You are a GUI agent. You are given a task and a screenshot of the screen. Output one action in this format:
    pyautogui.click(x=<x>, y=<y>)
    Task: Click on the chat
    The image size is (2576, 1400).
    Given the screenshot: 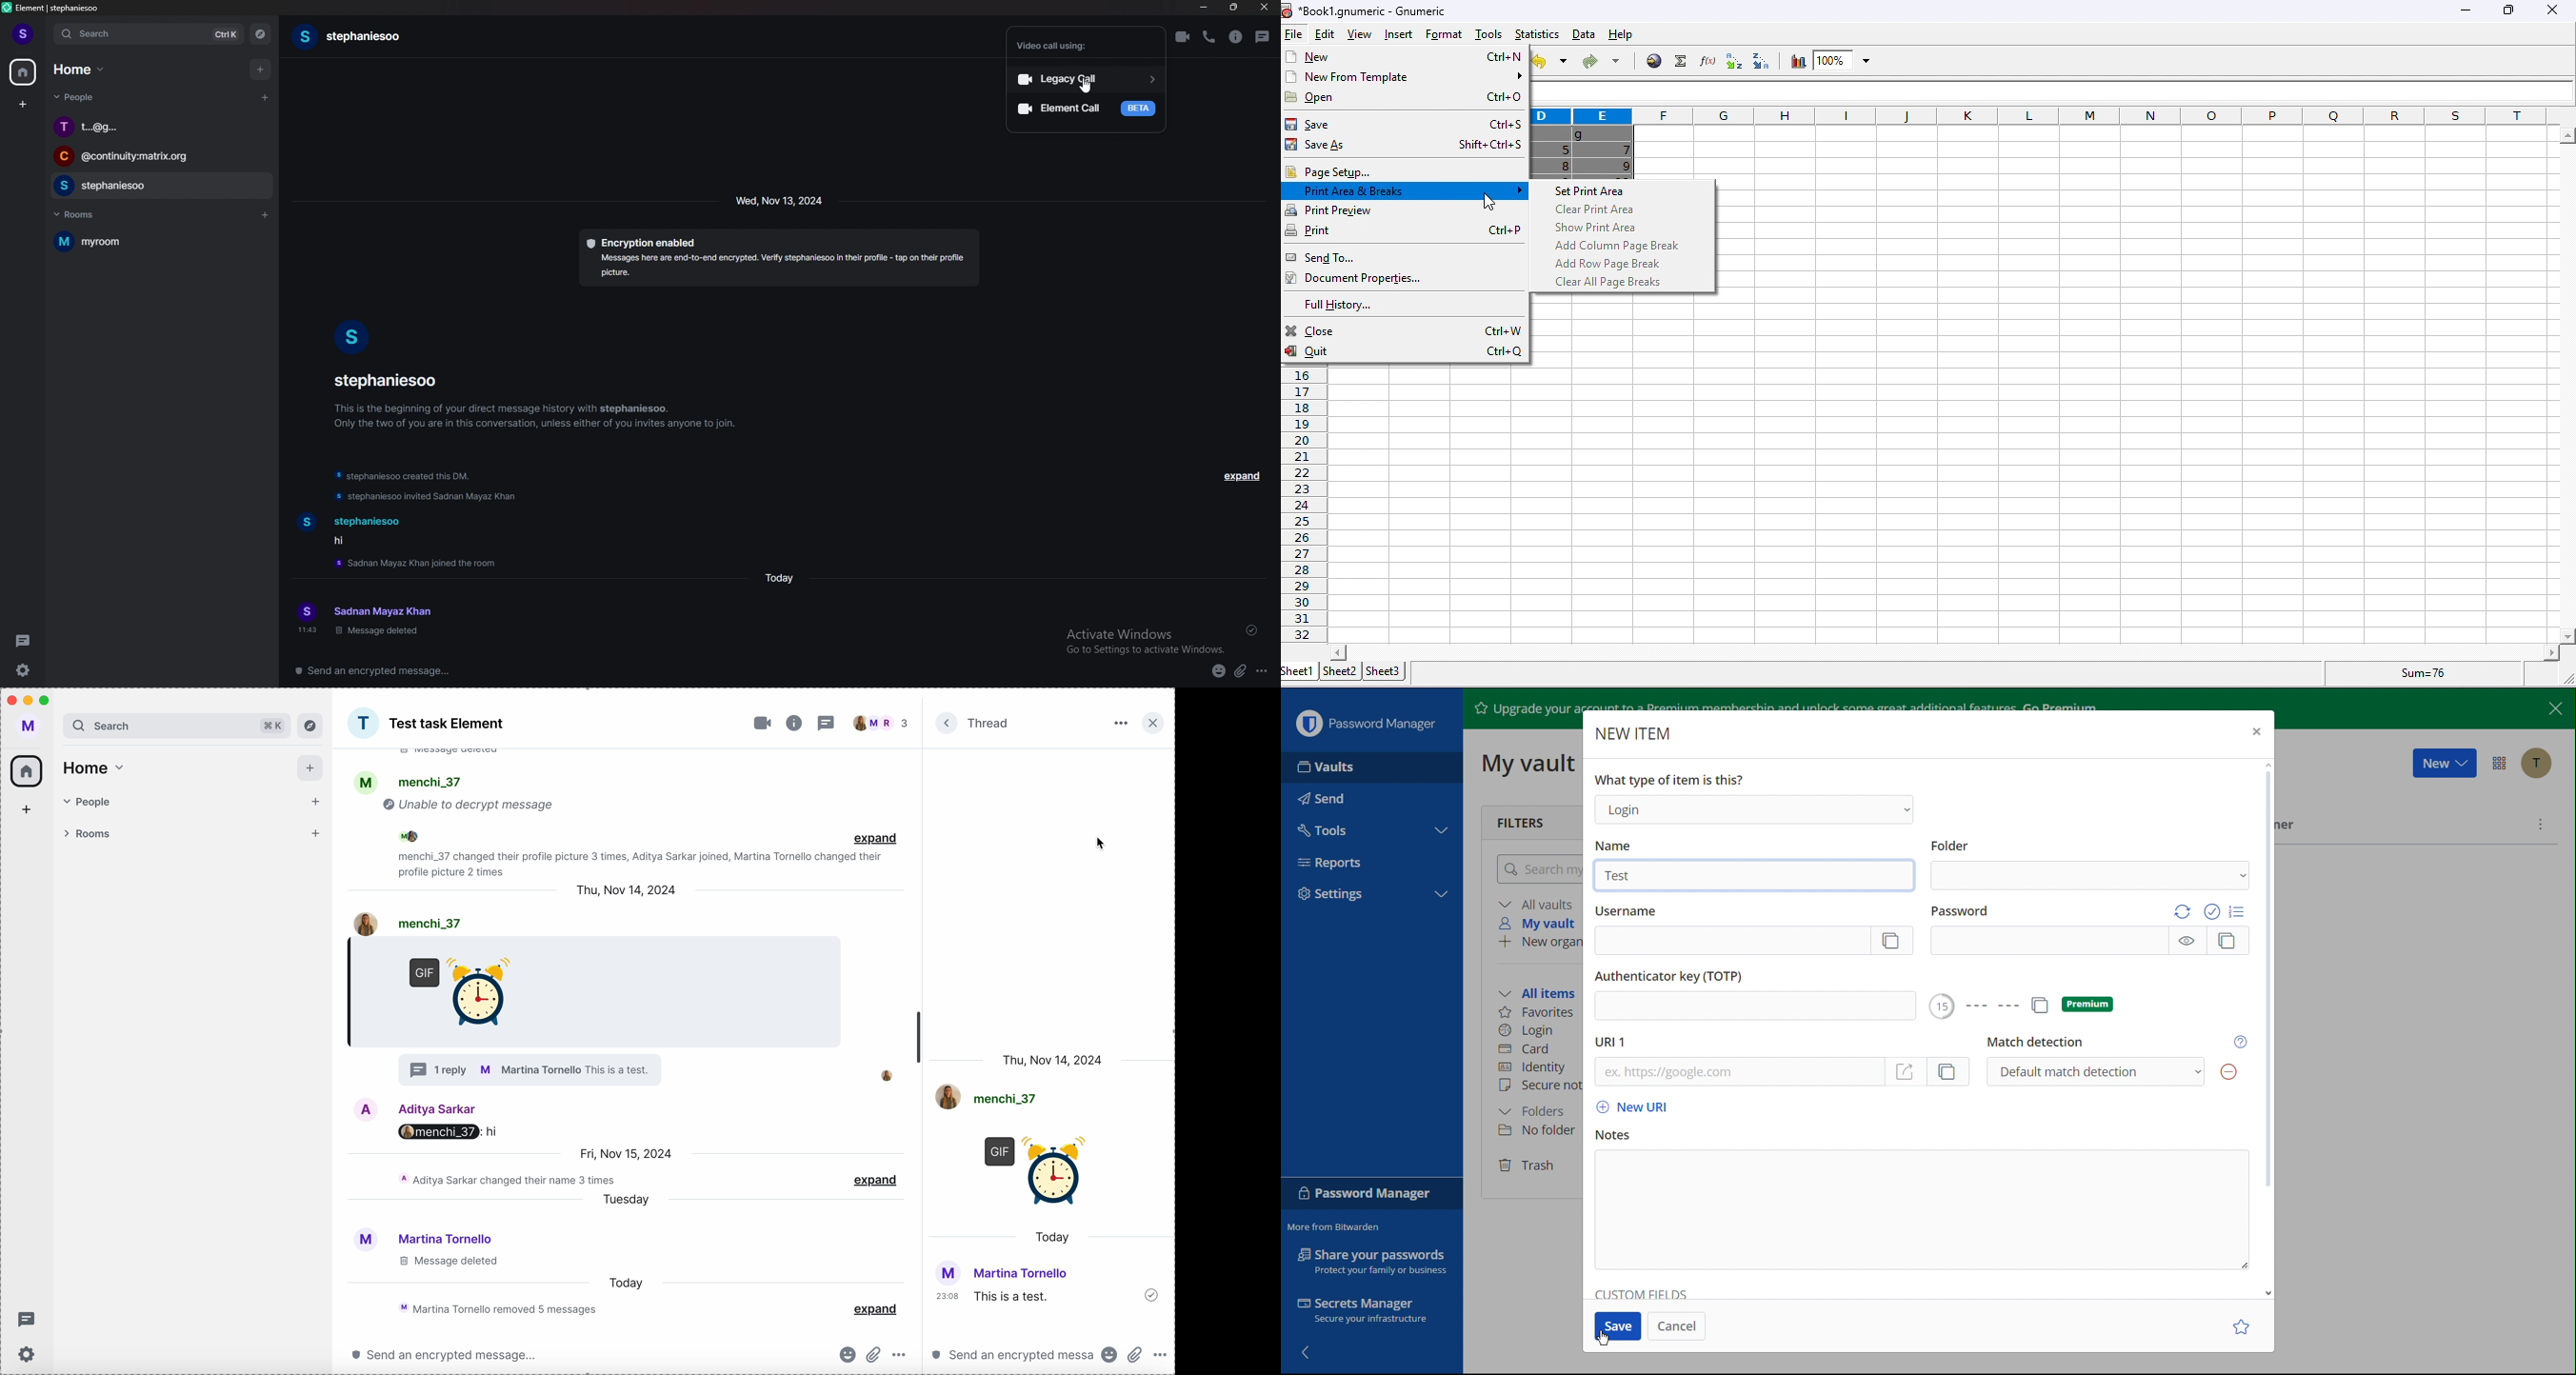 What is the action you would take?
    pyautogui.click(x=160, y=127)
    